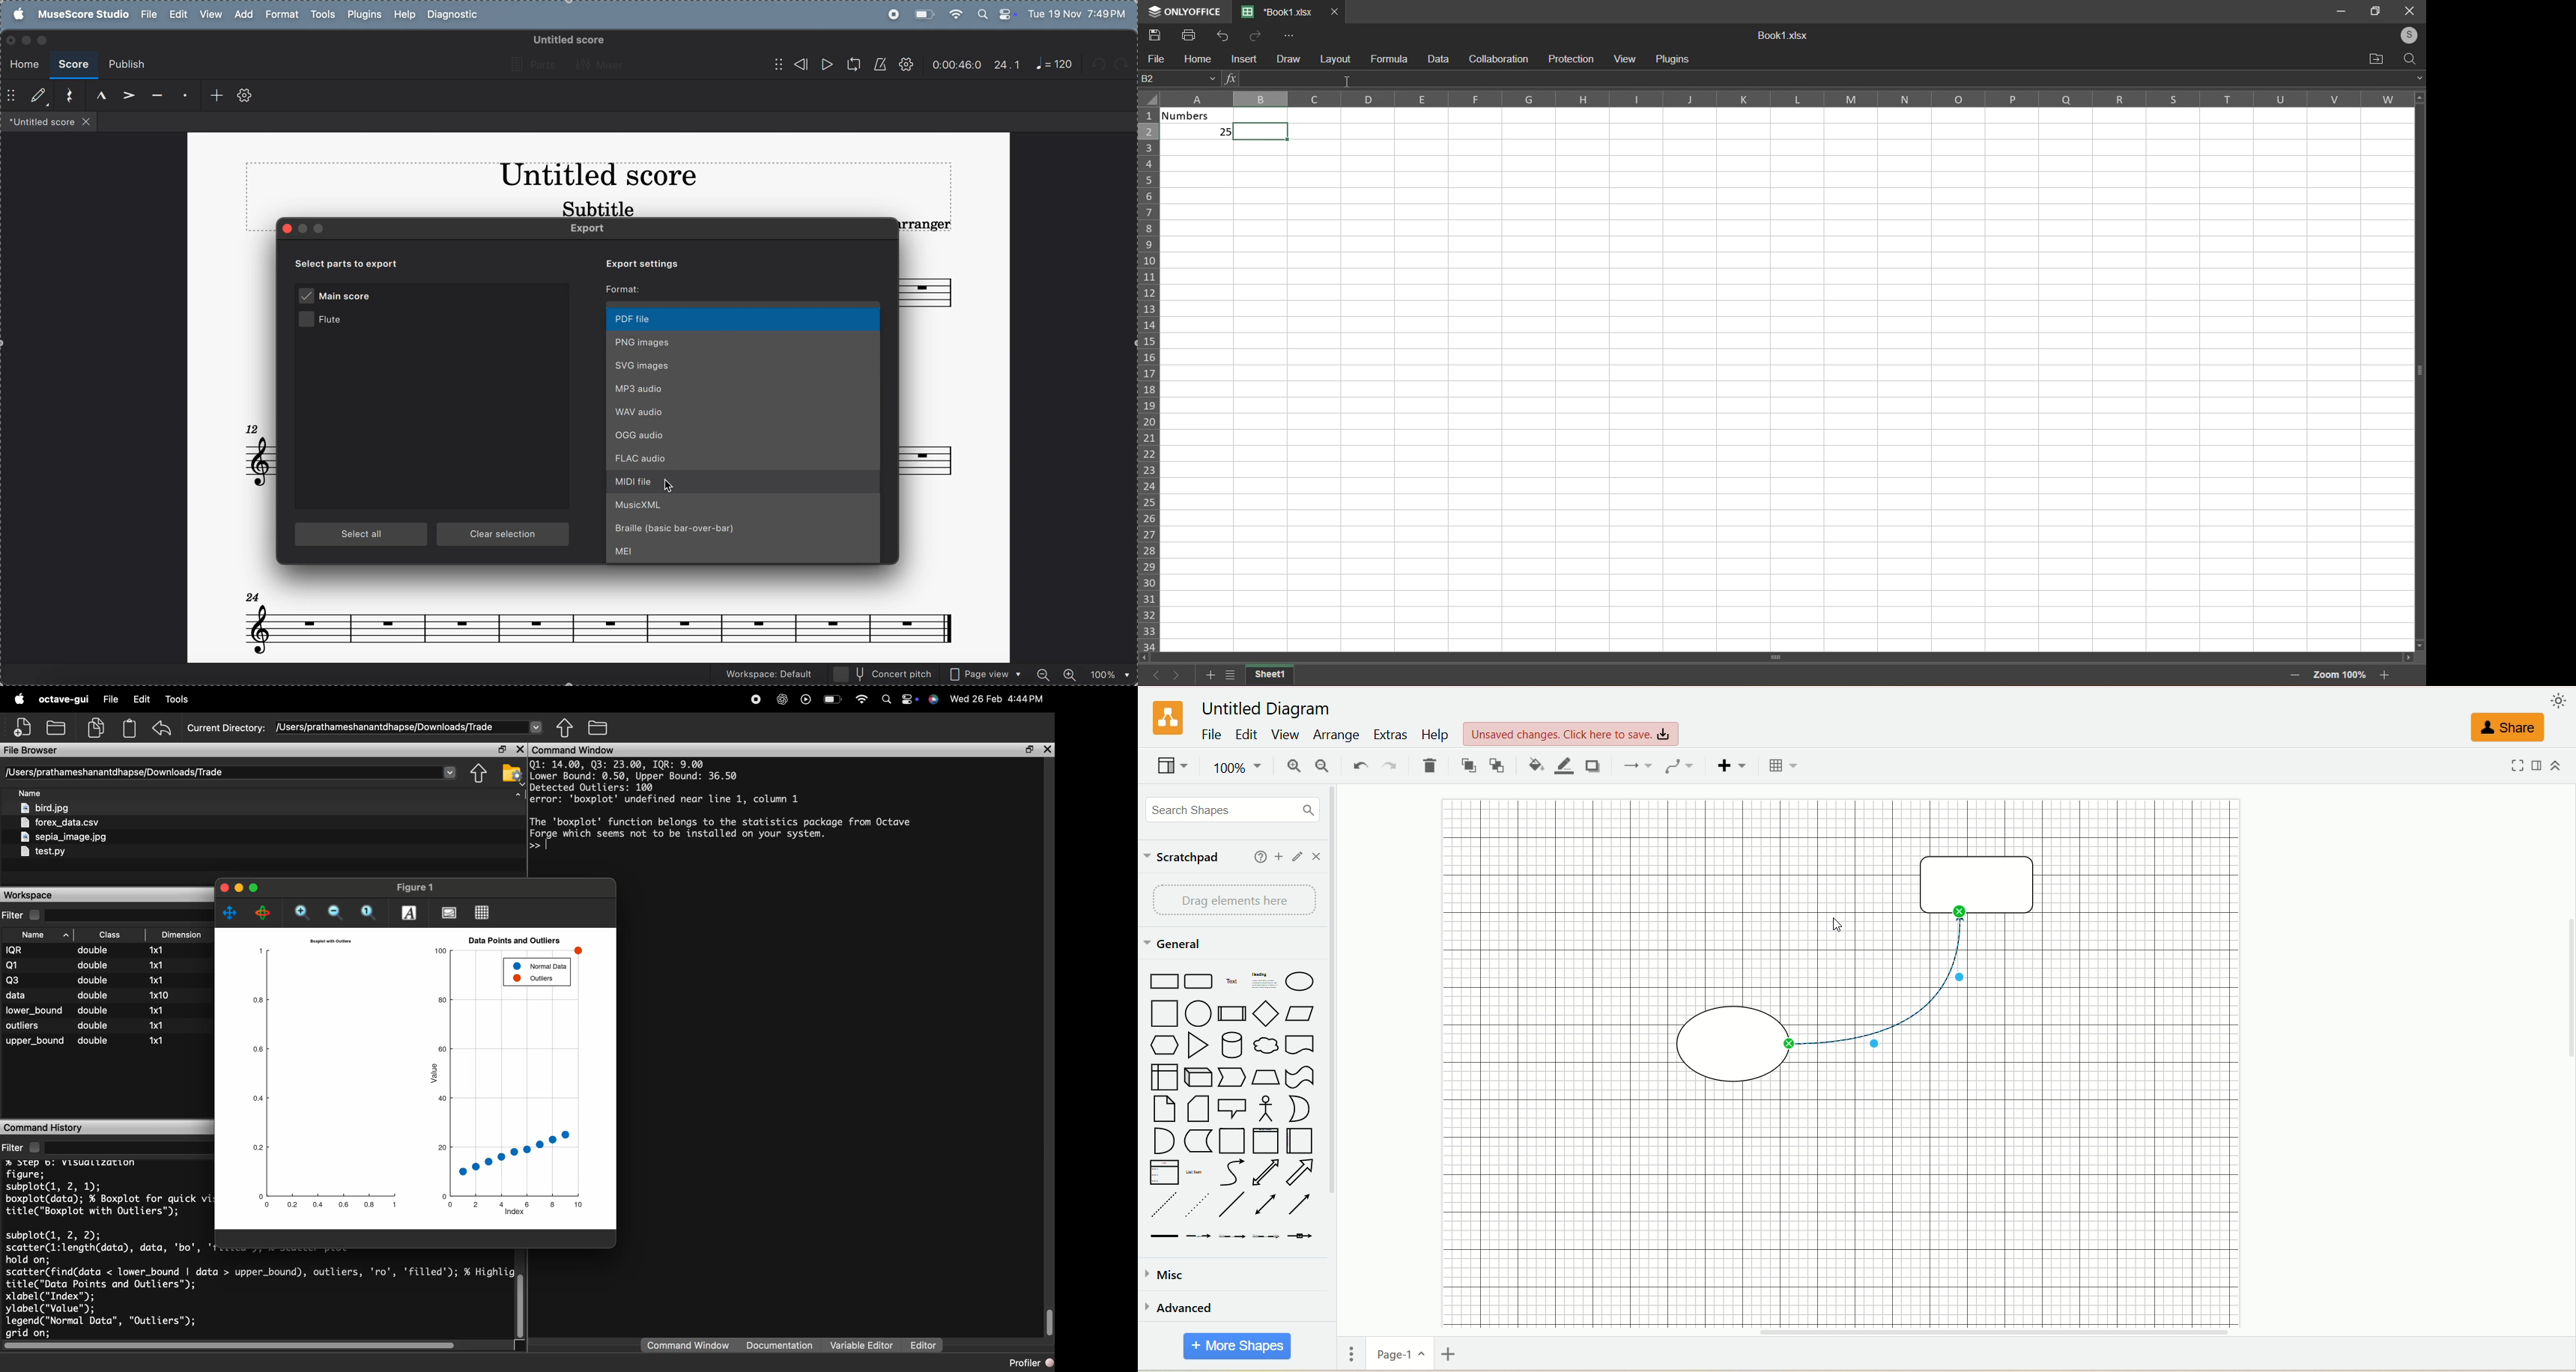  Describe the element at coordinates (1181, 1307) in the screenshot. I see `advanced` at that location.